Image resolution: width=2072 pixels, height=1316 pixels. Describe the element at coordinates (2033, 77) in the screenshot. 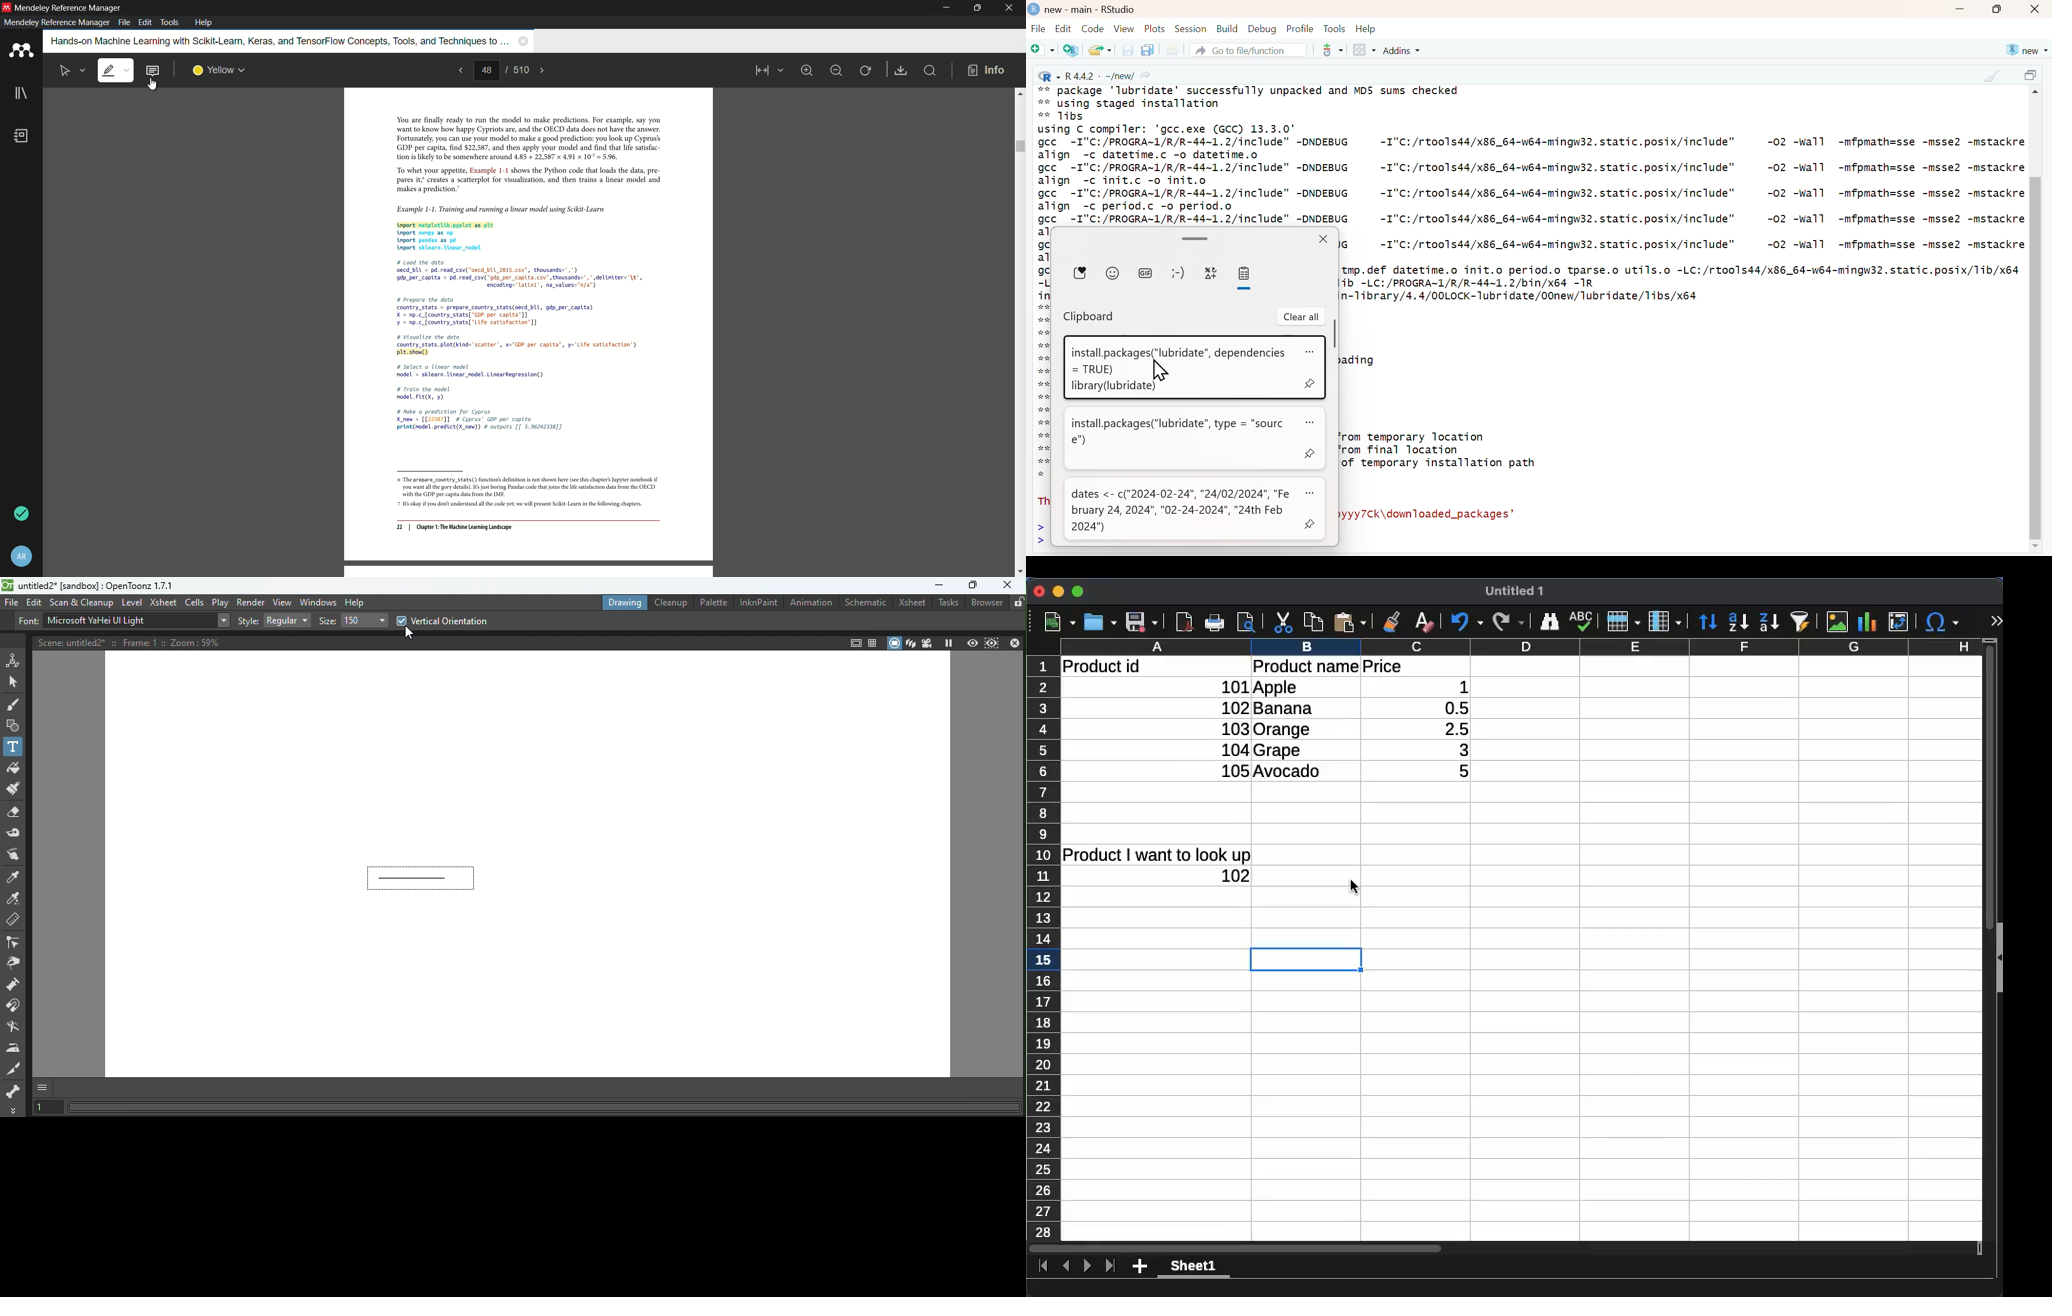

I see `maximize` at that location.